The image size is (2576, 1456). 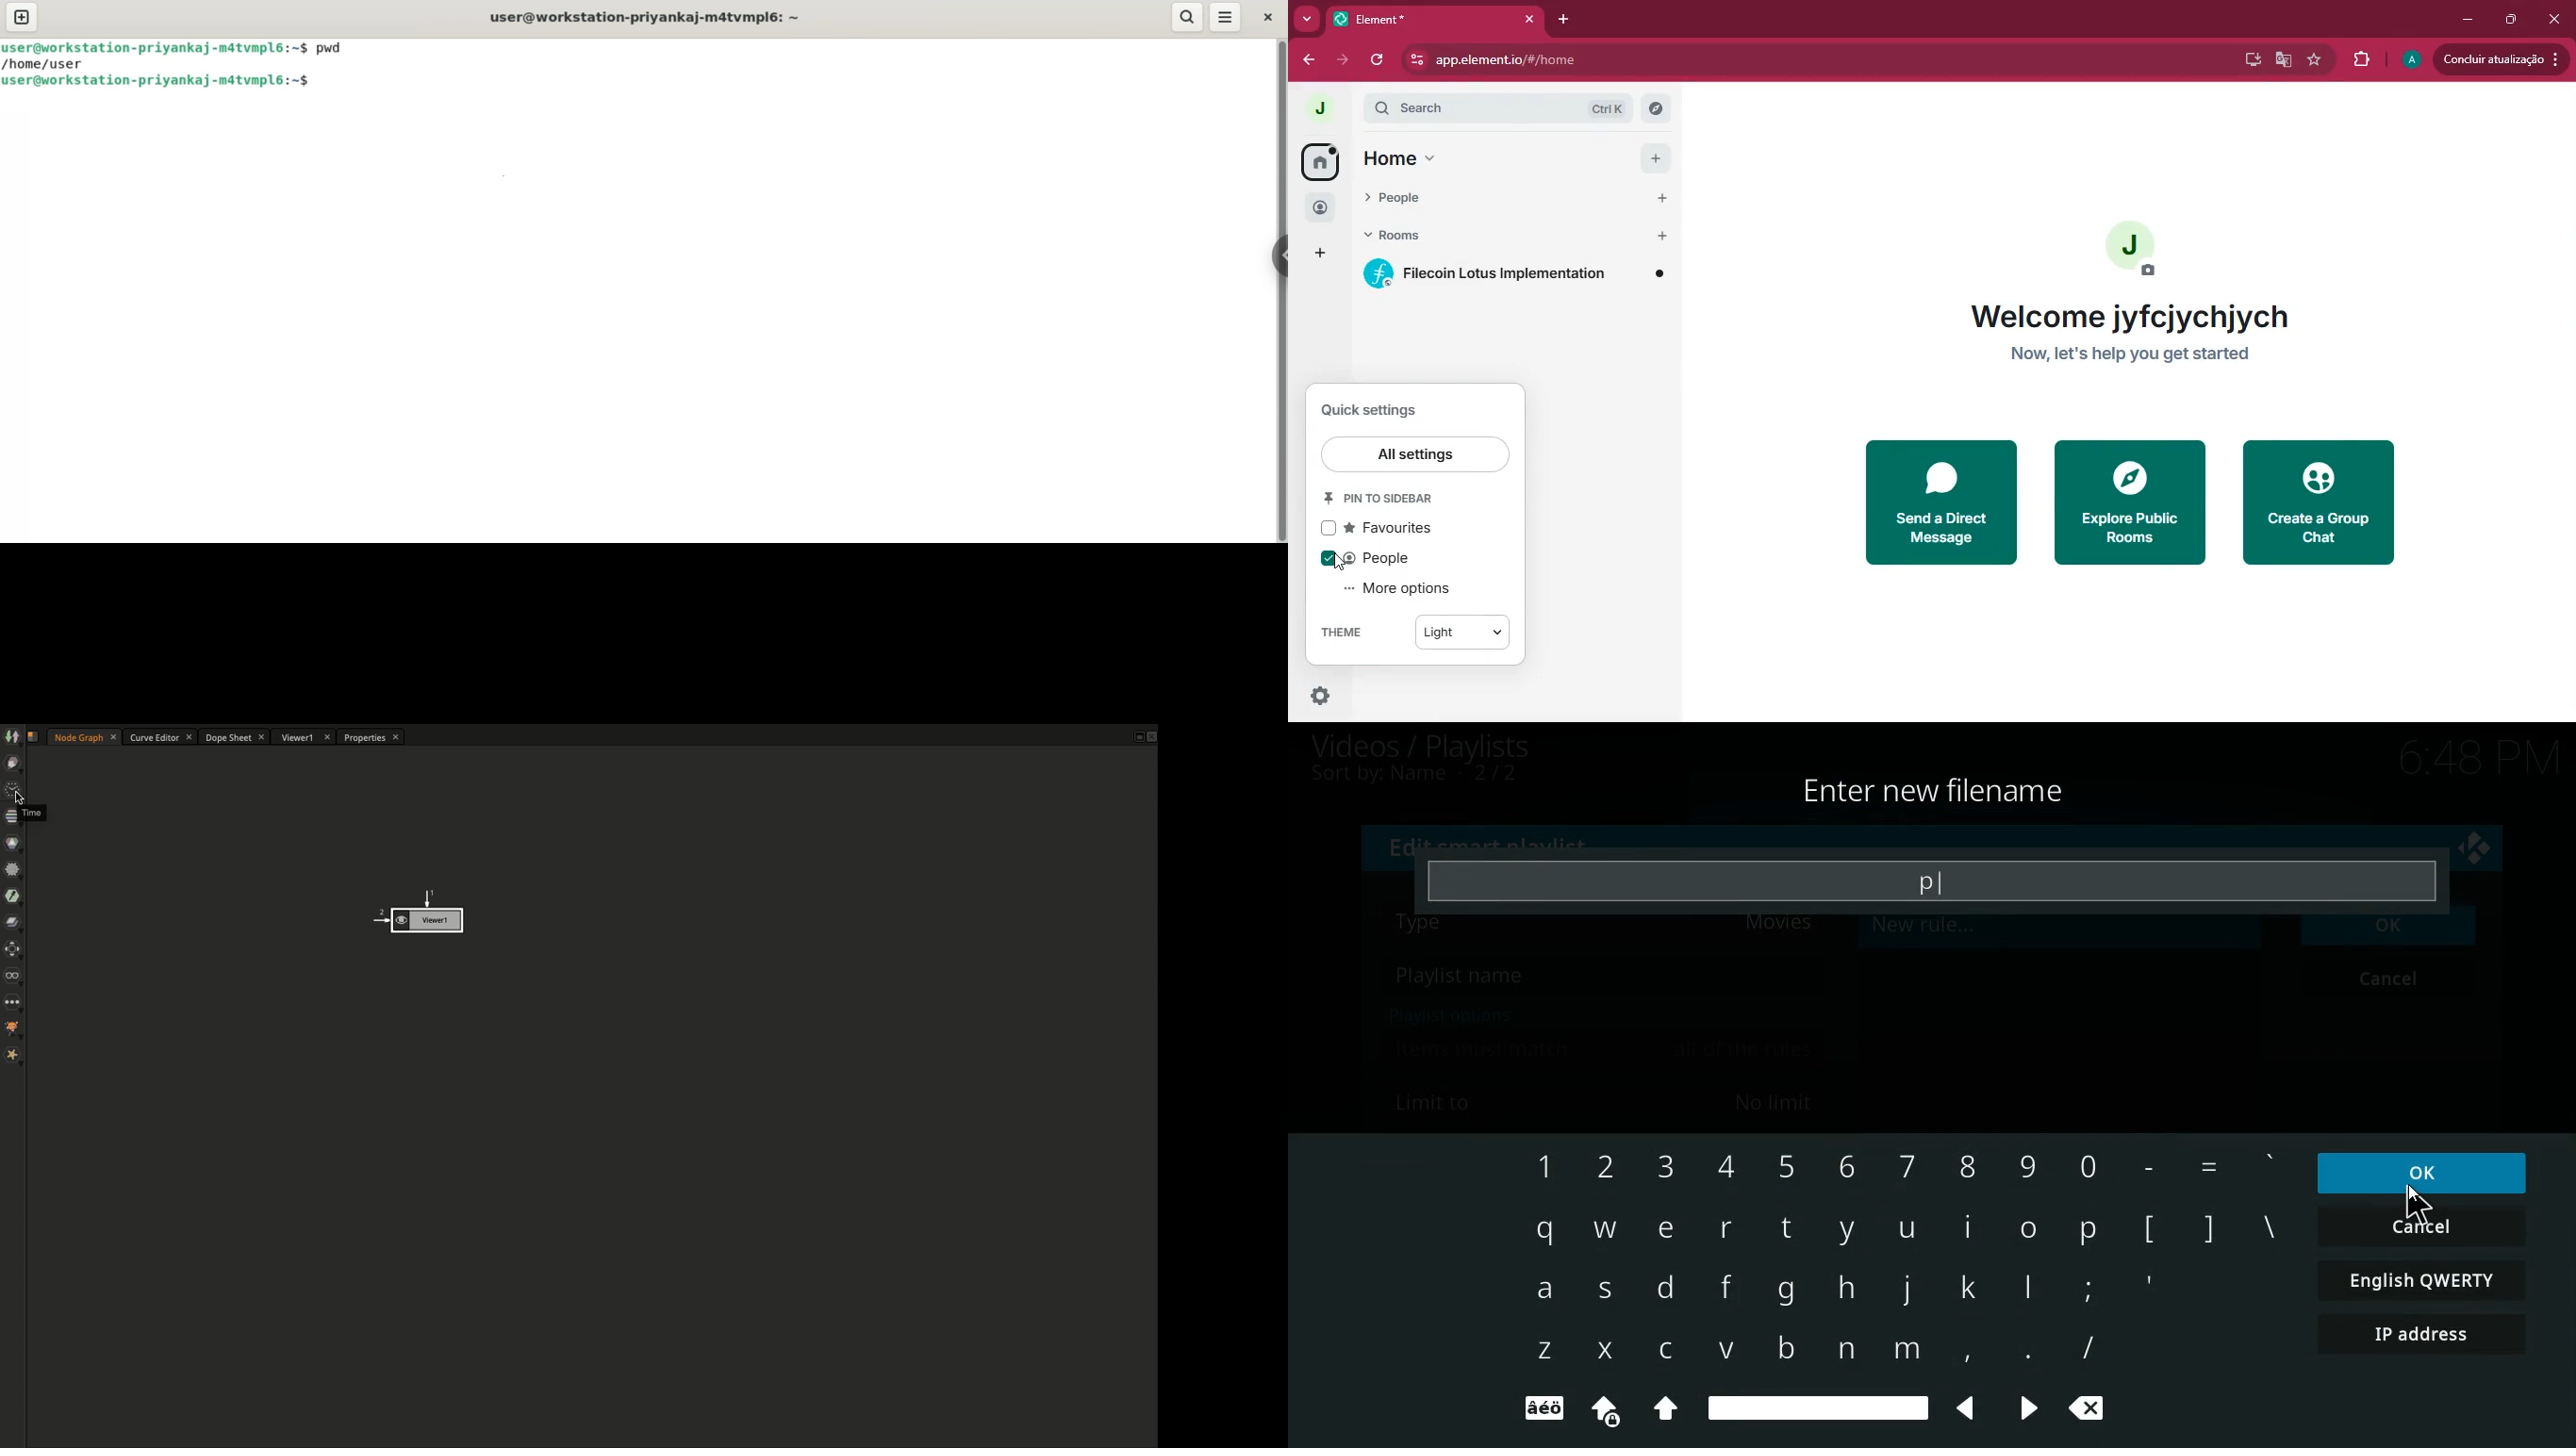 I want to click on Cursor, so click(x=1341, y=560).